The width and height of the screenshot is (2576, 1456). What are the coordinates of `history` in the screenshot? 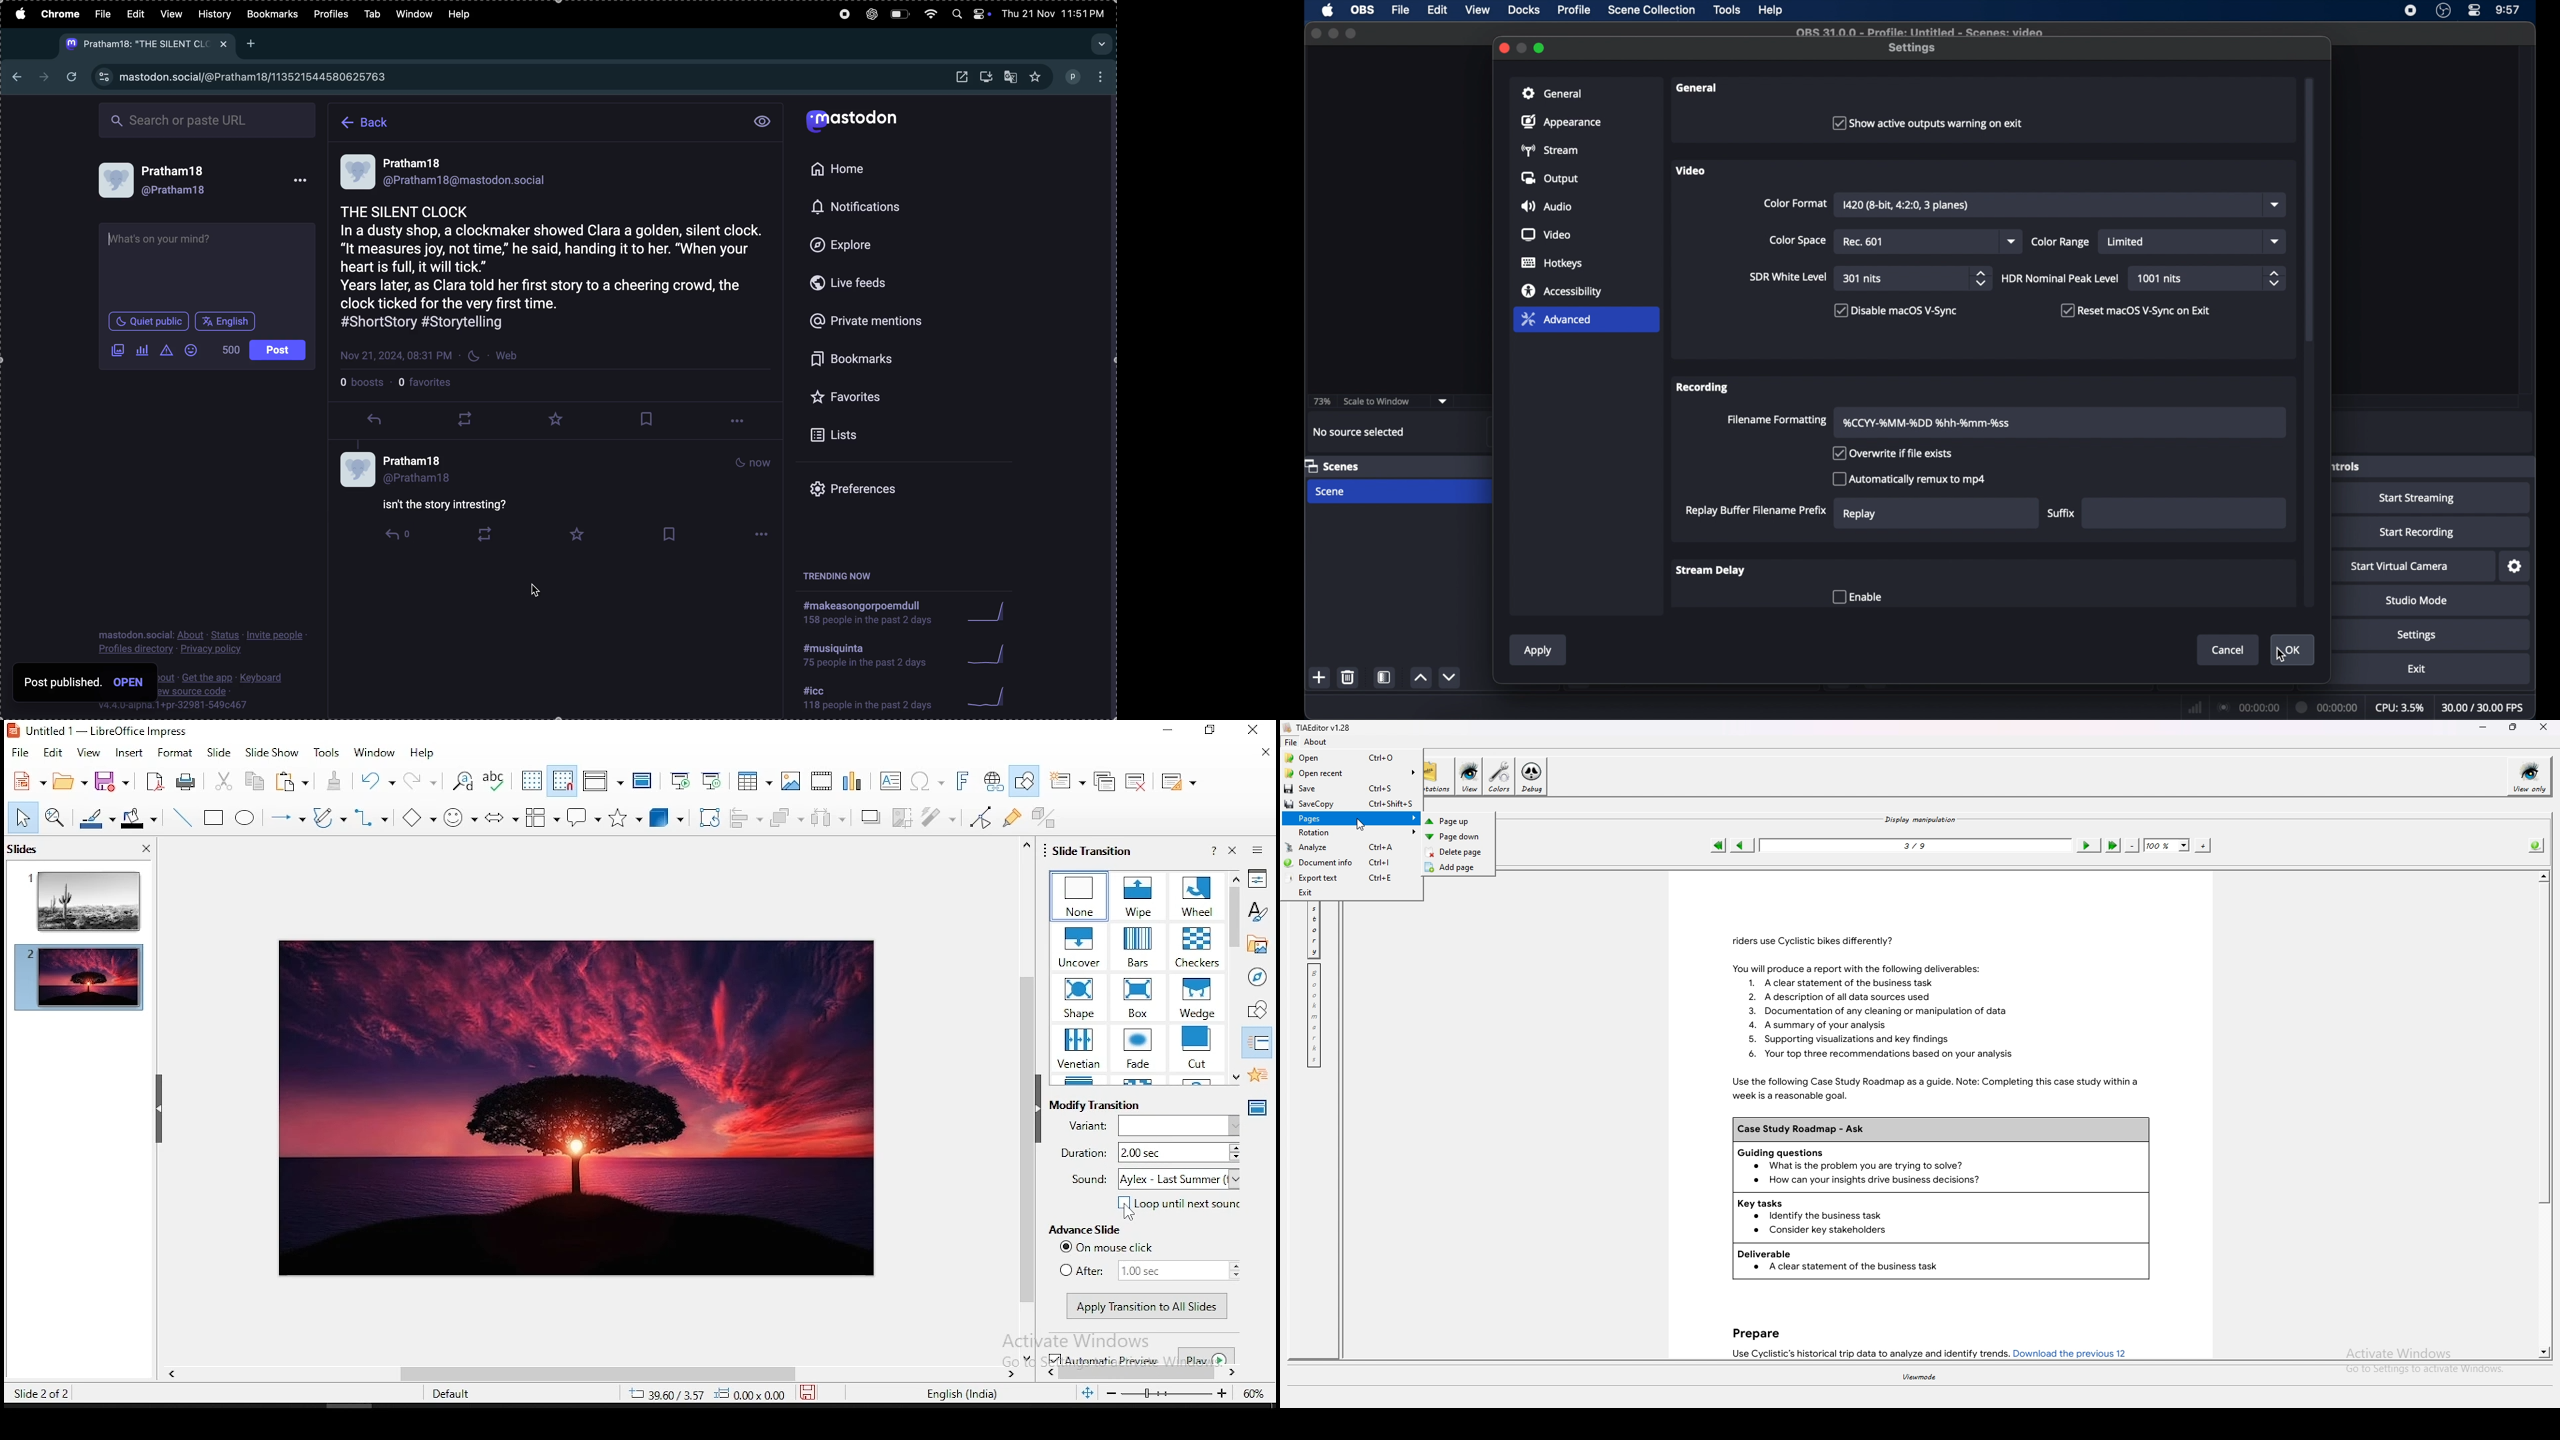 It's located at (215, 13).